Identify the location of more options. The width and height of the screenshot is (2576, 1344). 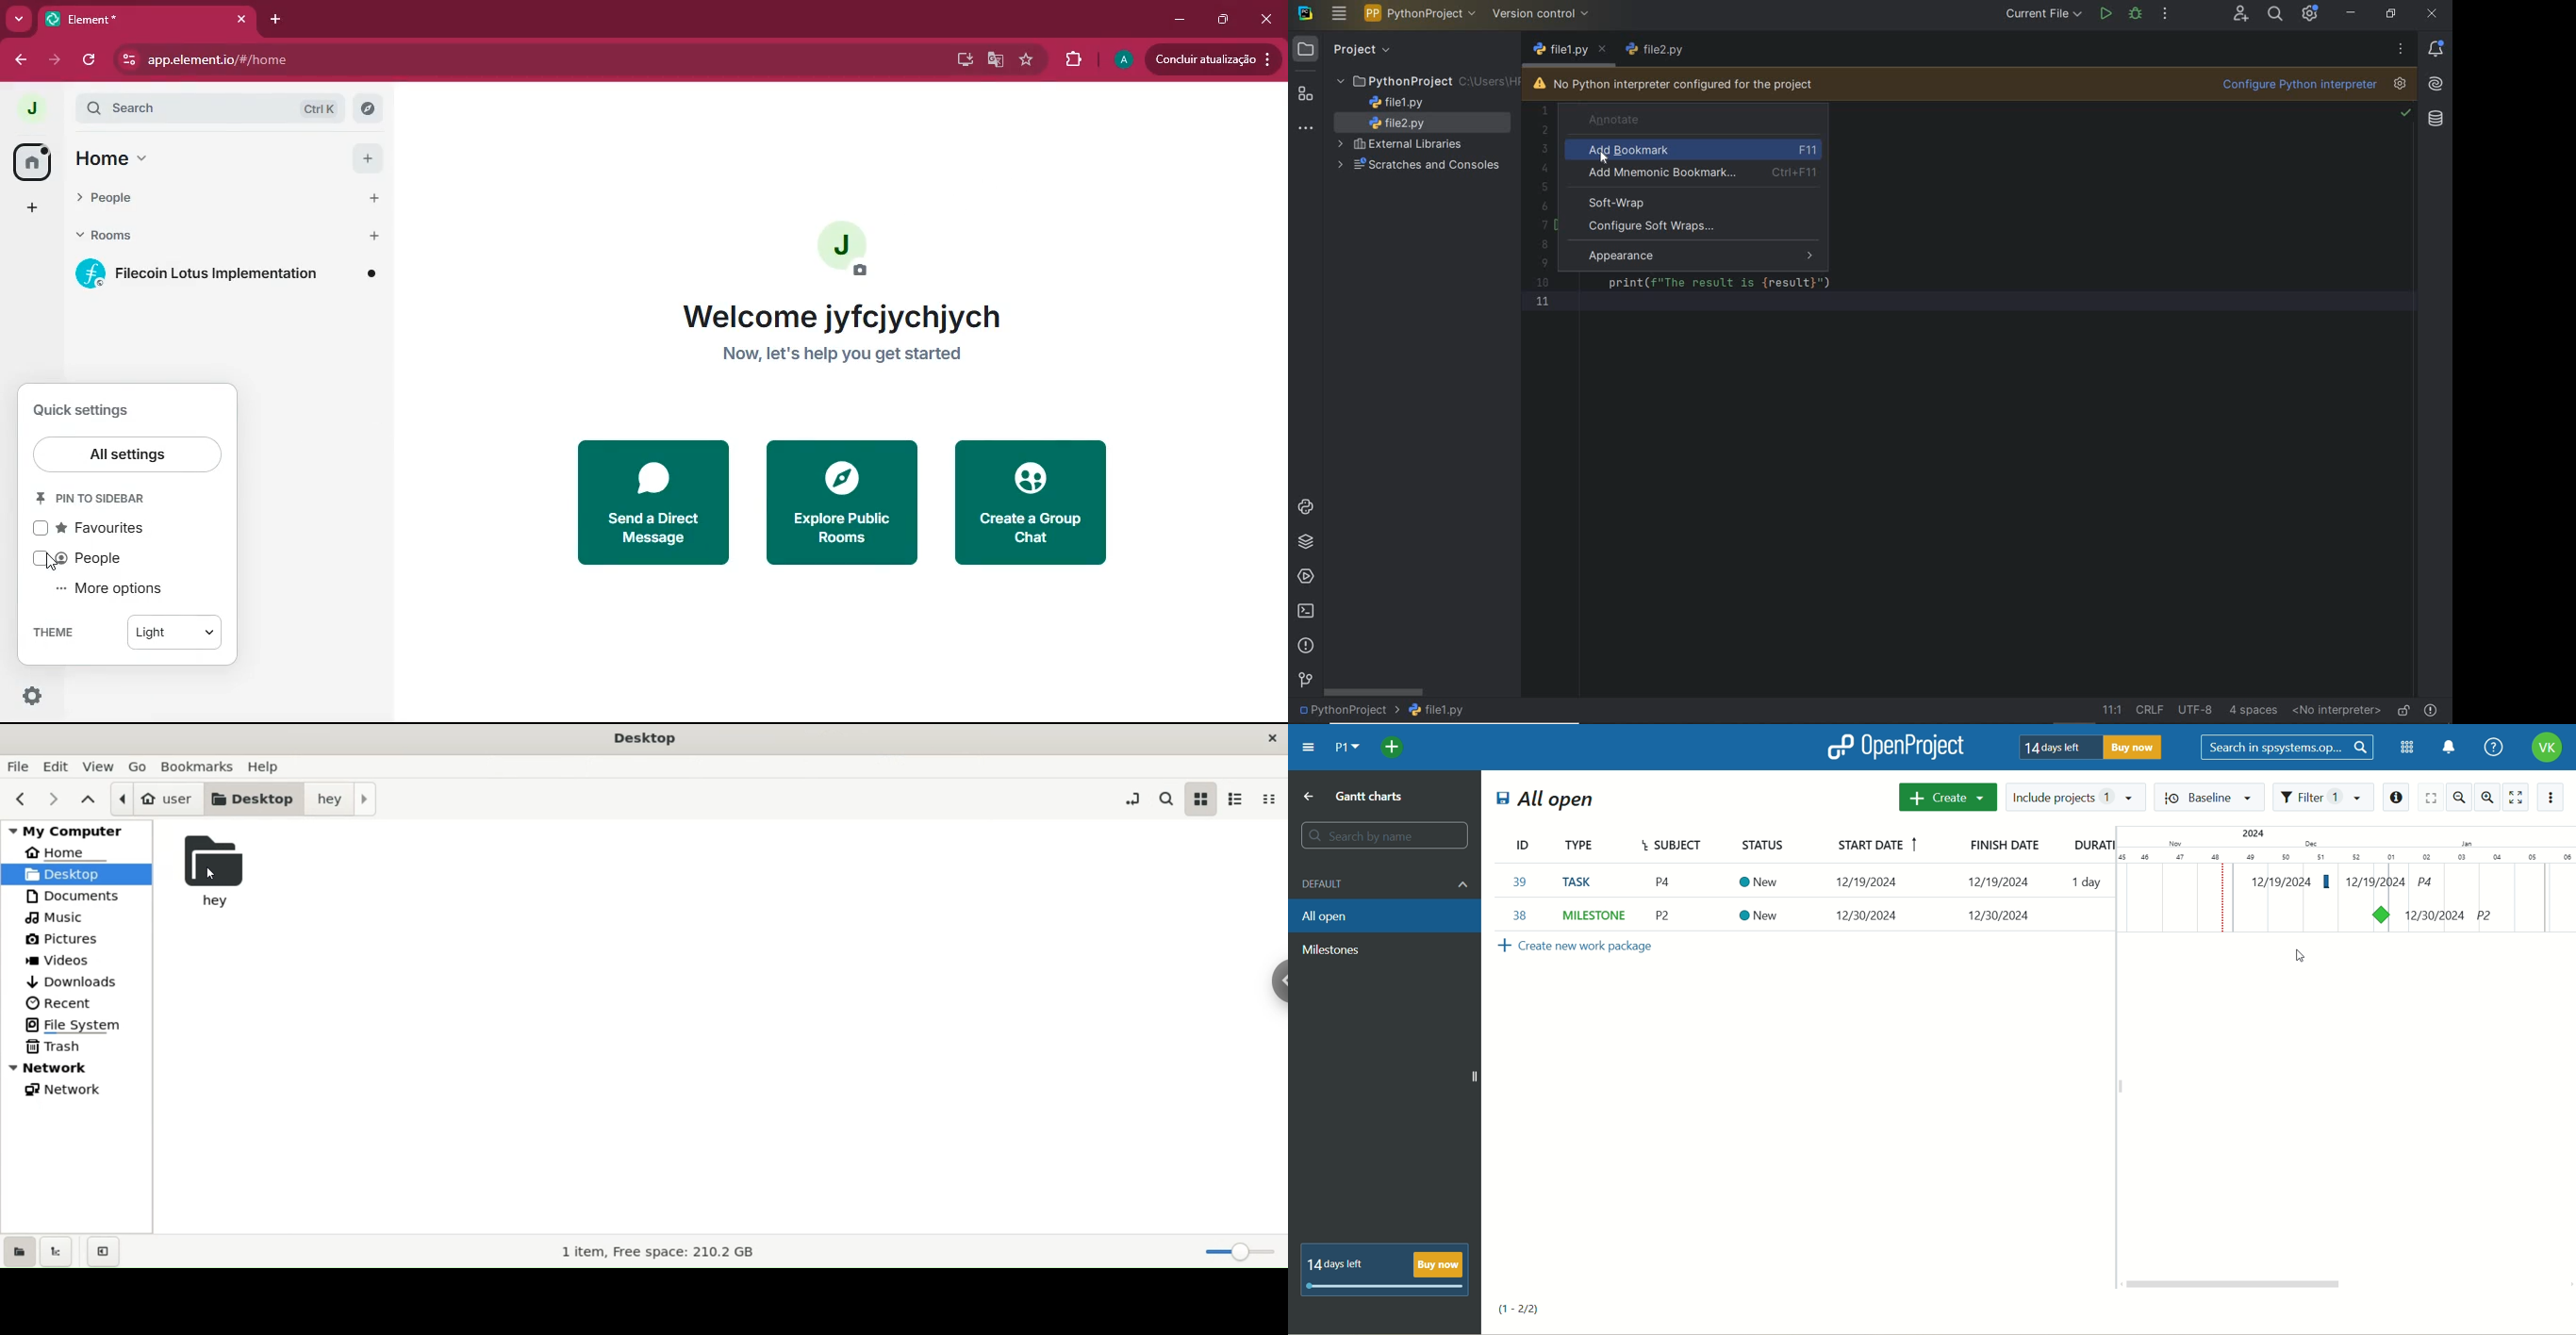
(119, 589).